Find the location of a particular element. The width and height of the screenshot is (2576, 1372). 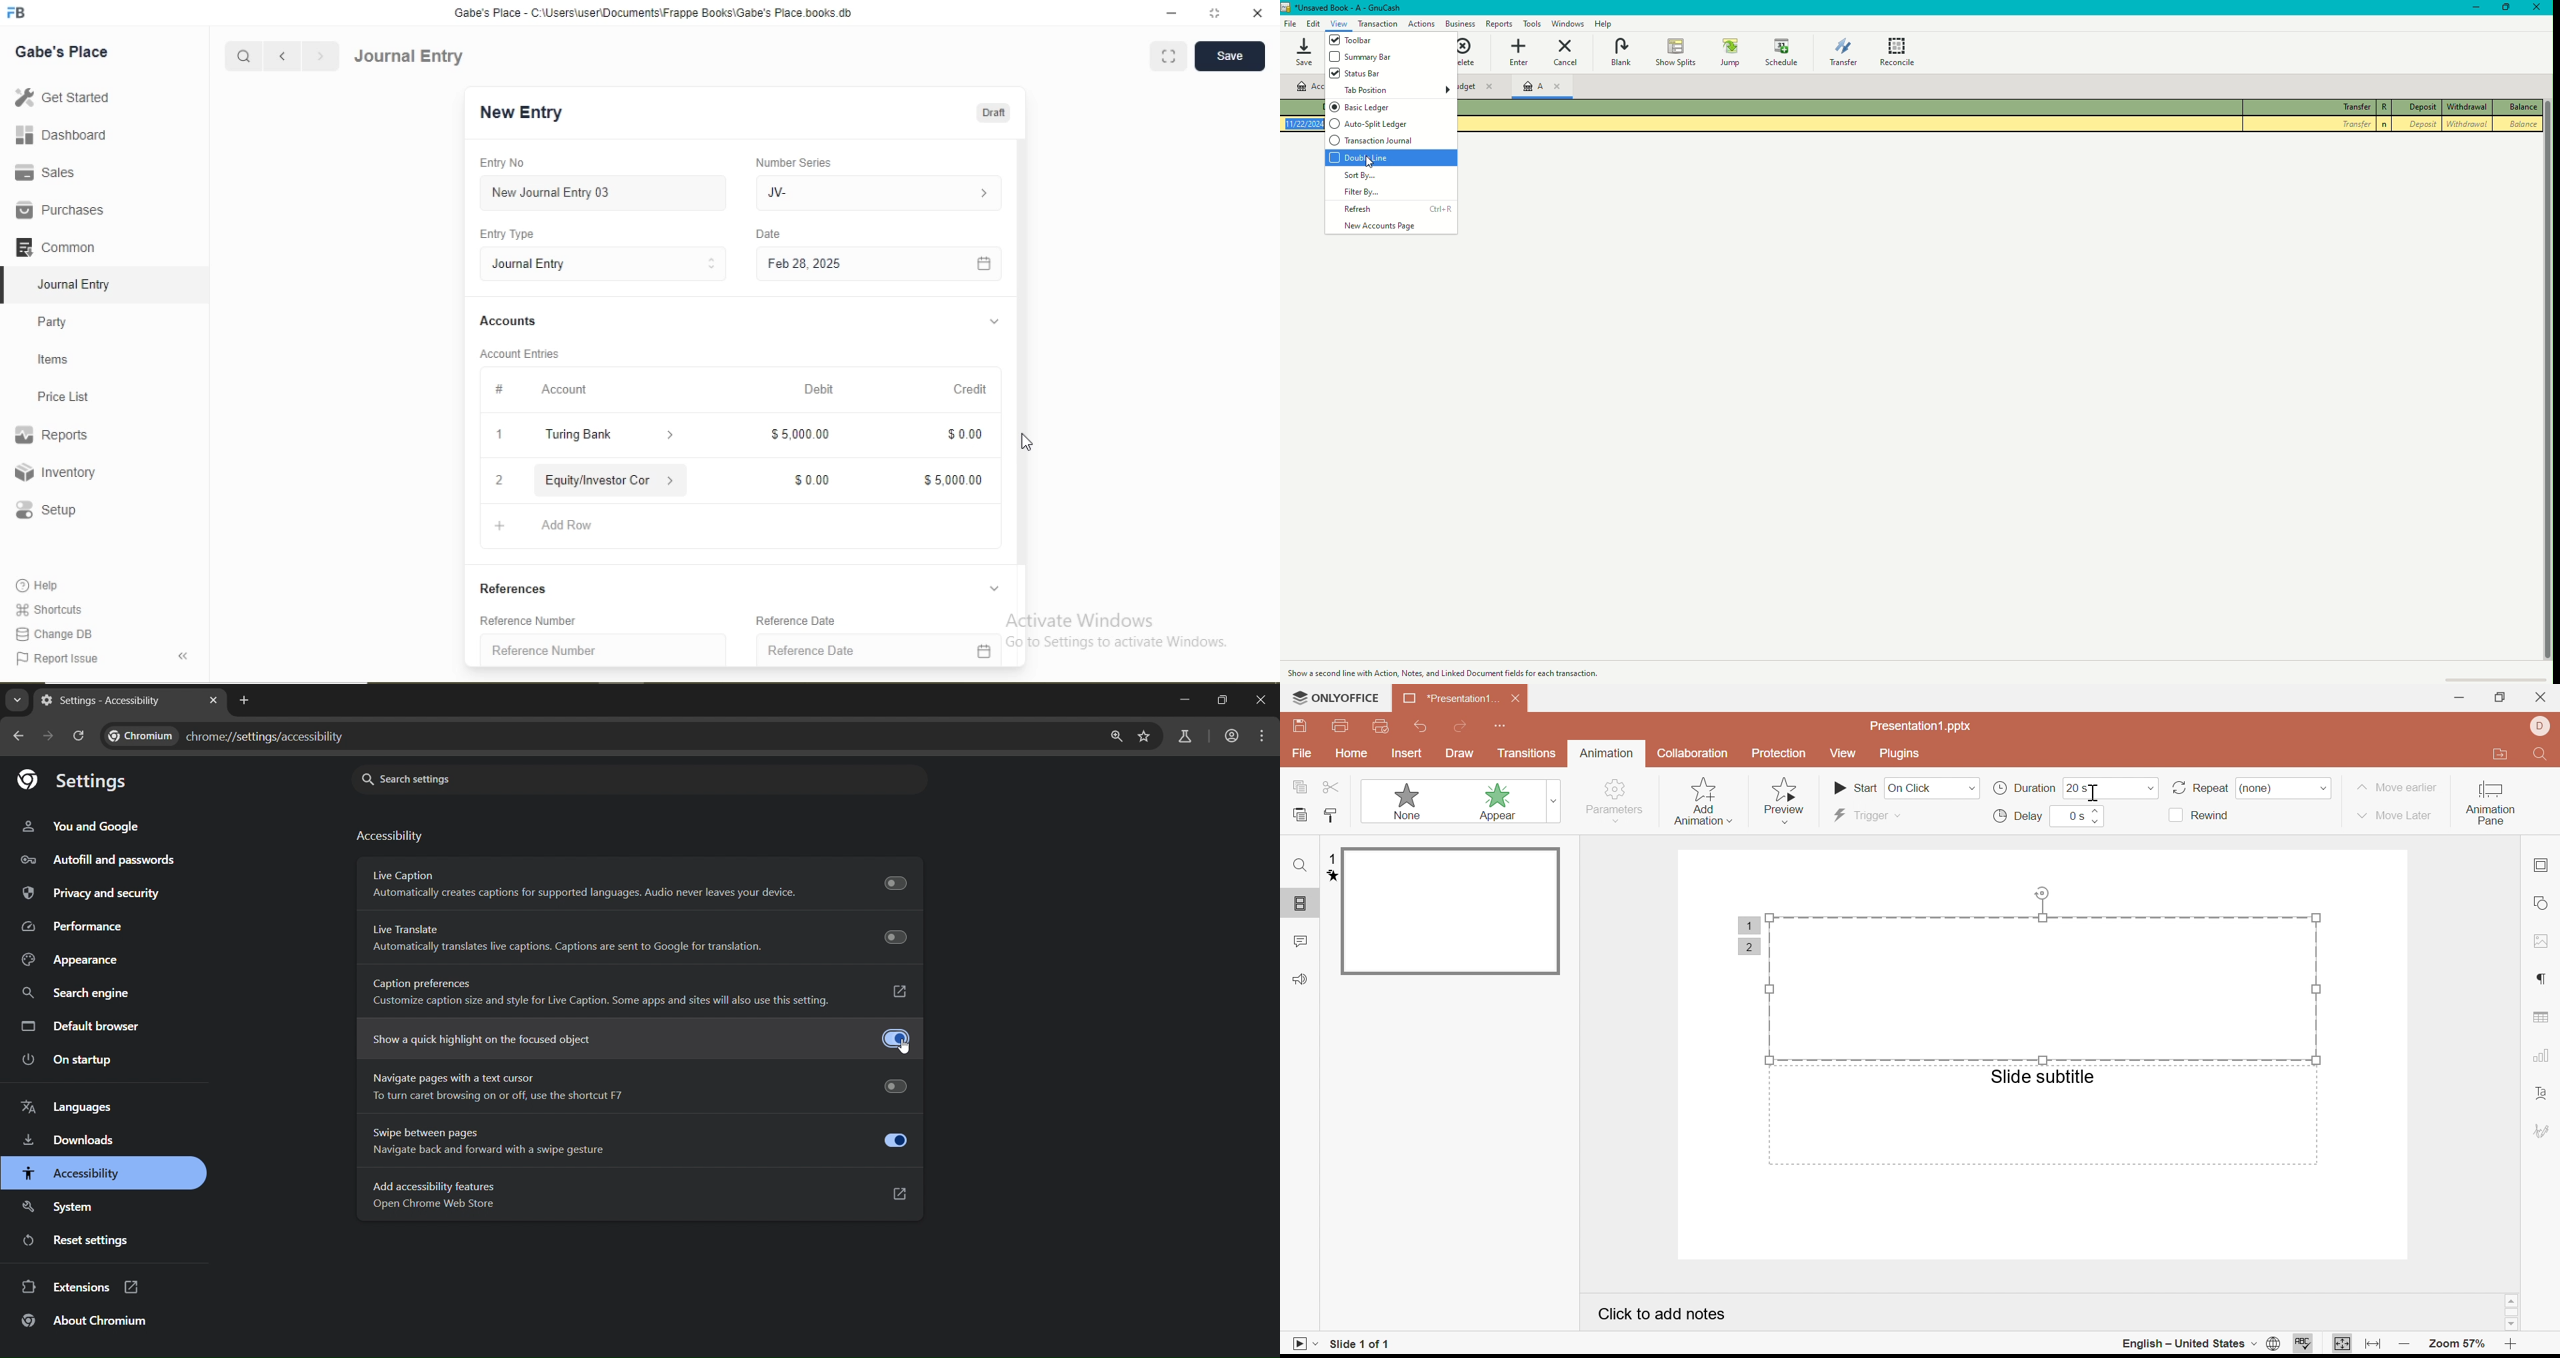

Status Bar is located at coordinates (1395, 74).